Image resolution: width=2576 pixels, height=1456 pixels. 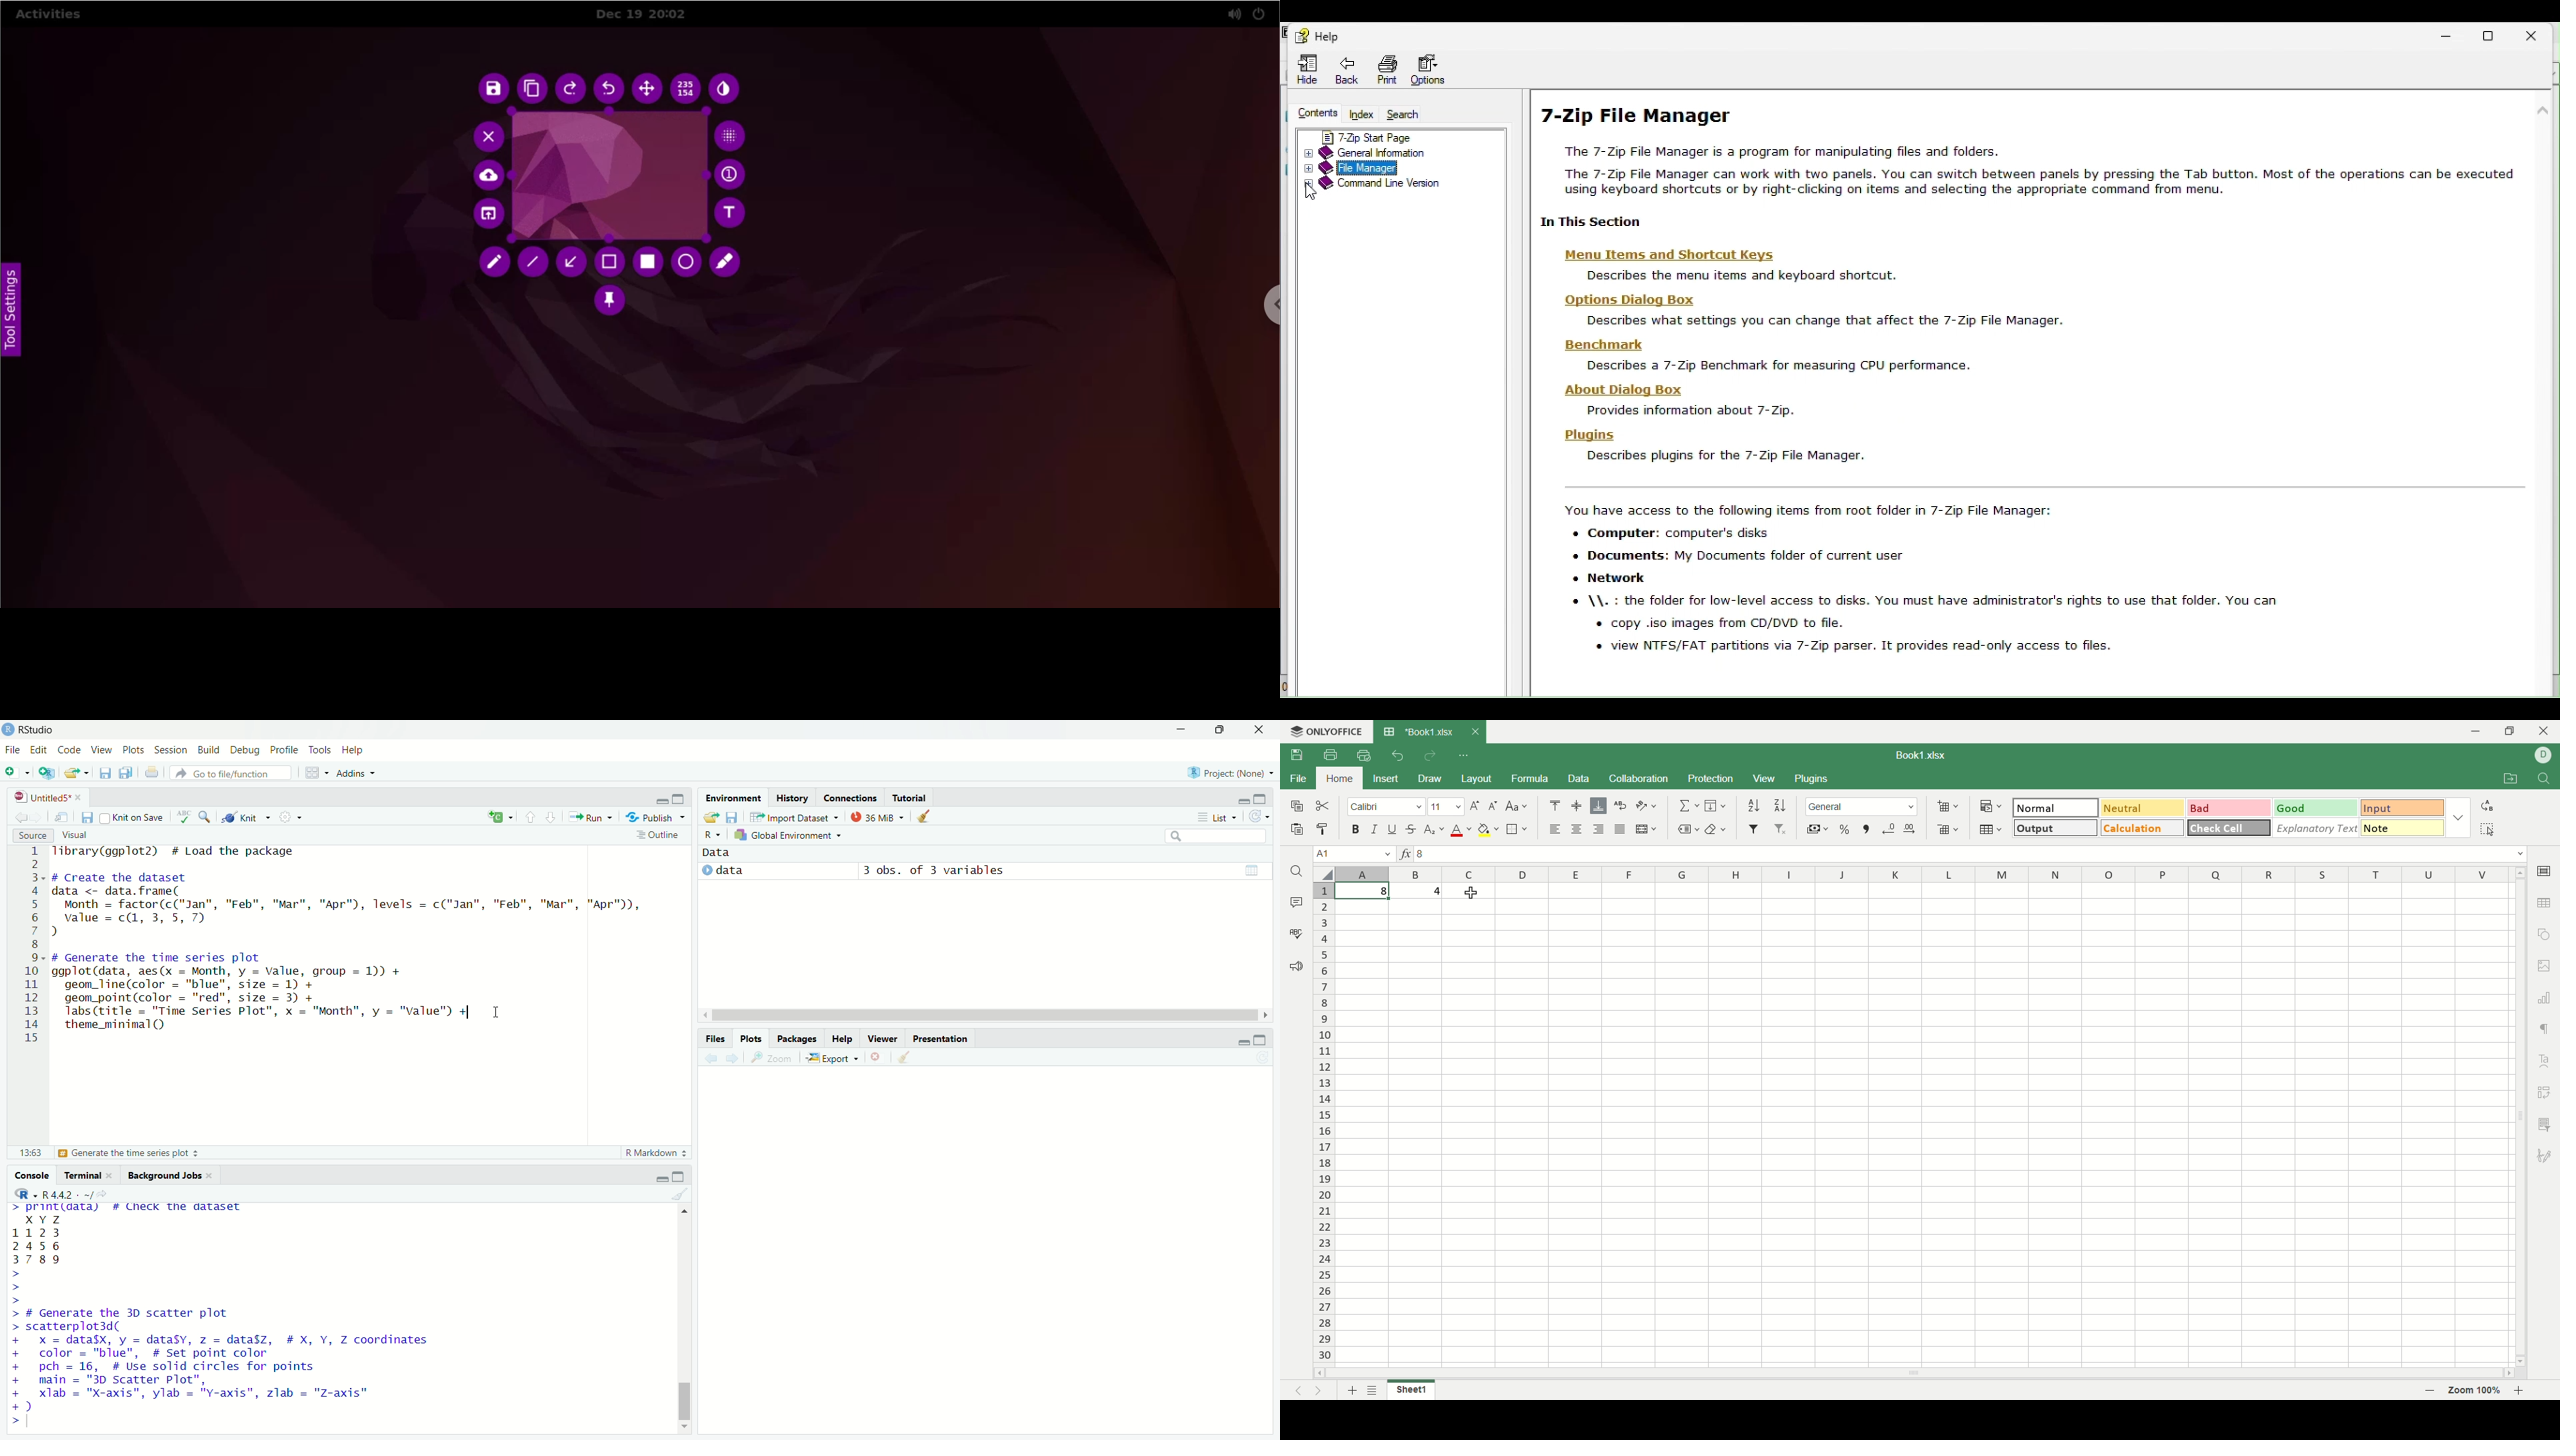 I want to click on connections, so click(x=851, y=795).